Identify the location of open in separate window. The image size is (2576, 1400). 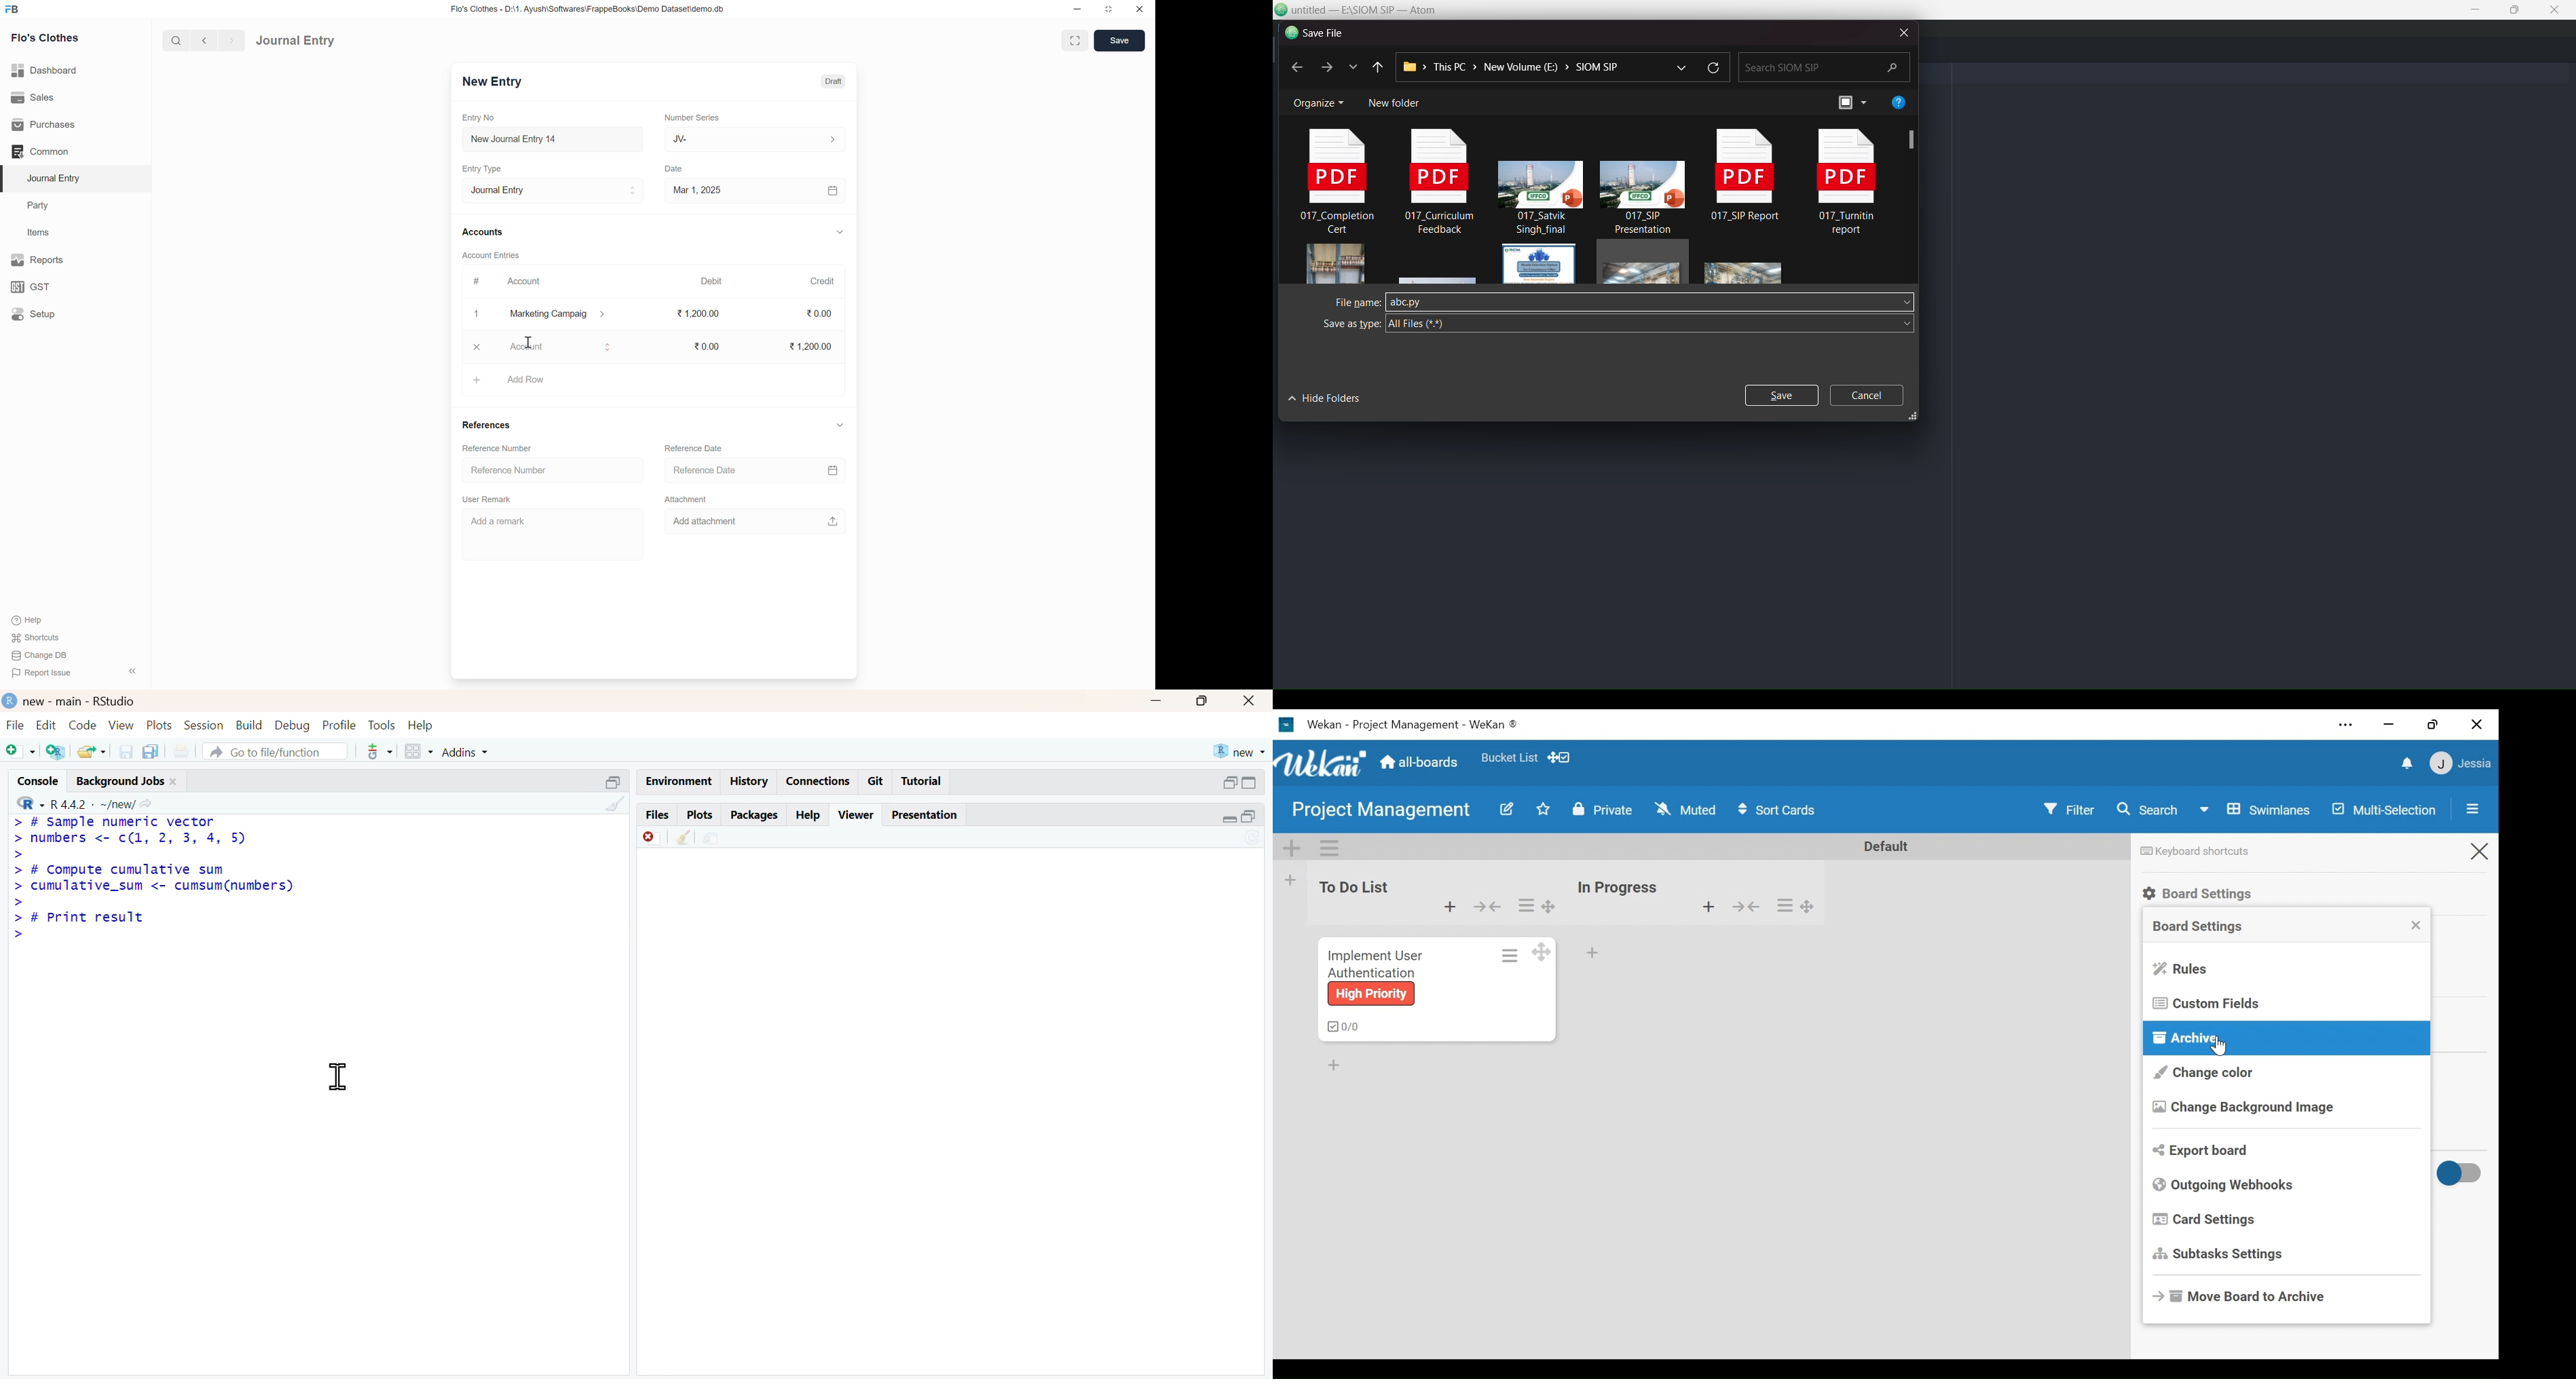
(1249, 817).